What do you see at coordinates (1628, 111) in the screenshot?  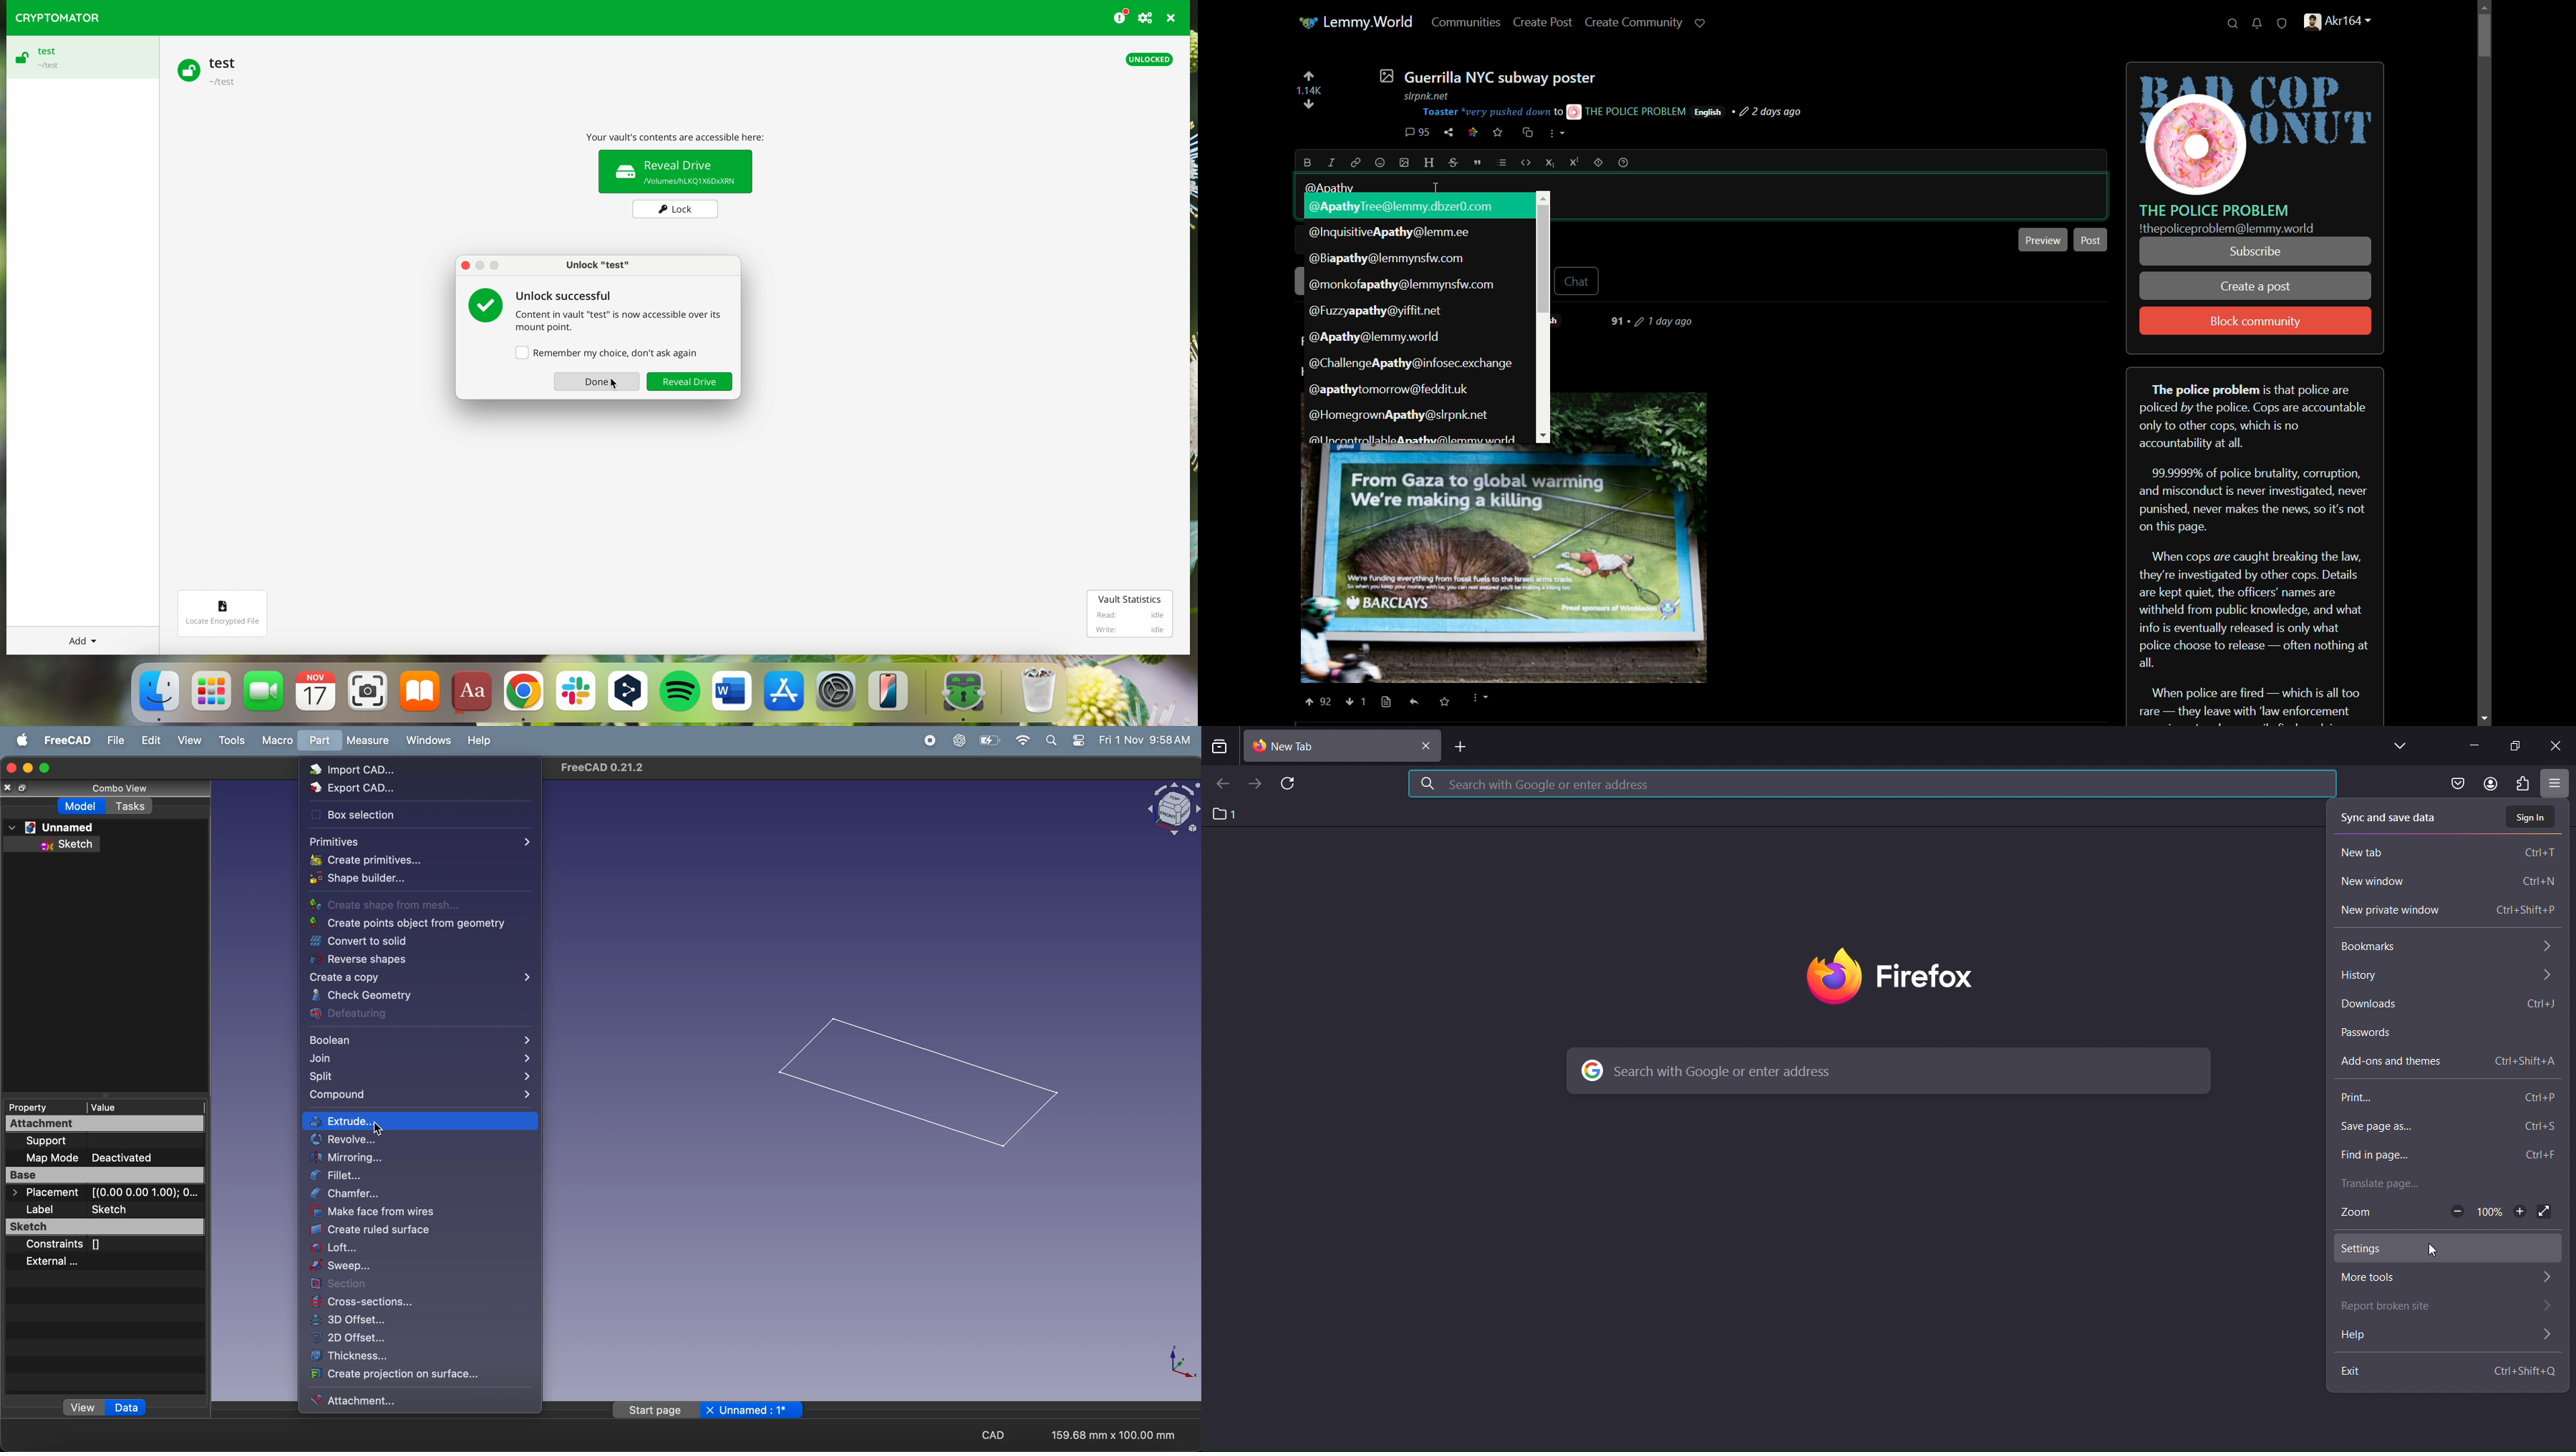 I see `THE POLICE PROBLEM` at bounding box center [1628, 111].